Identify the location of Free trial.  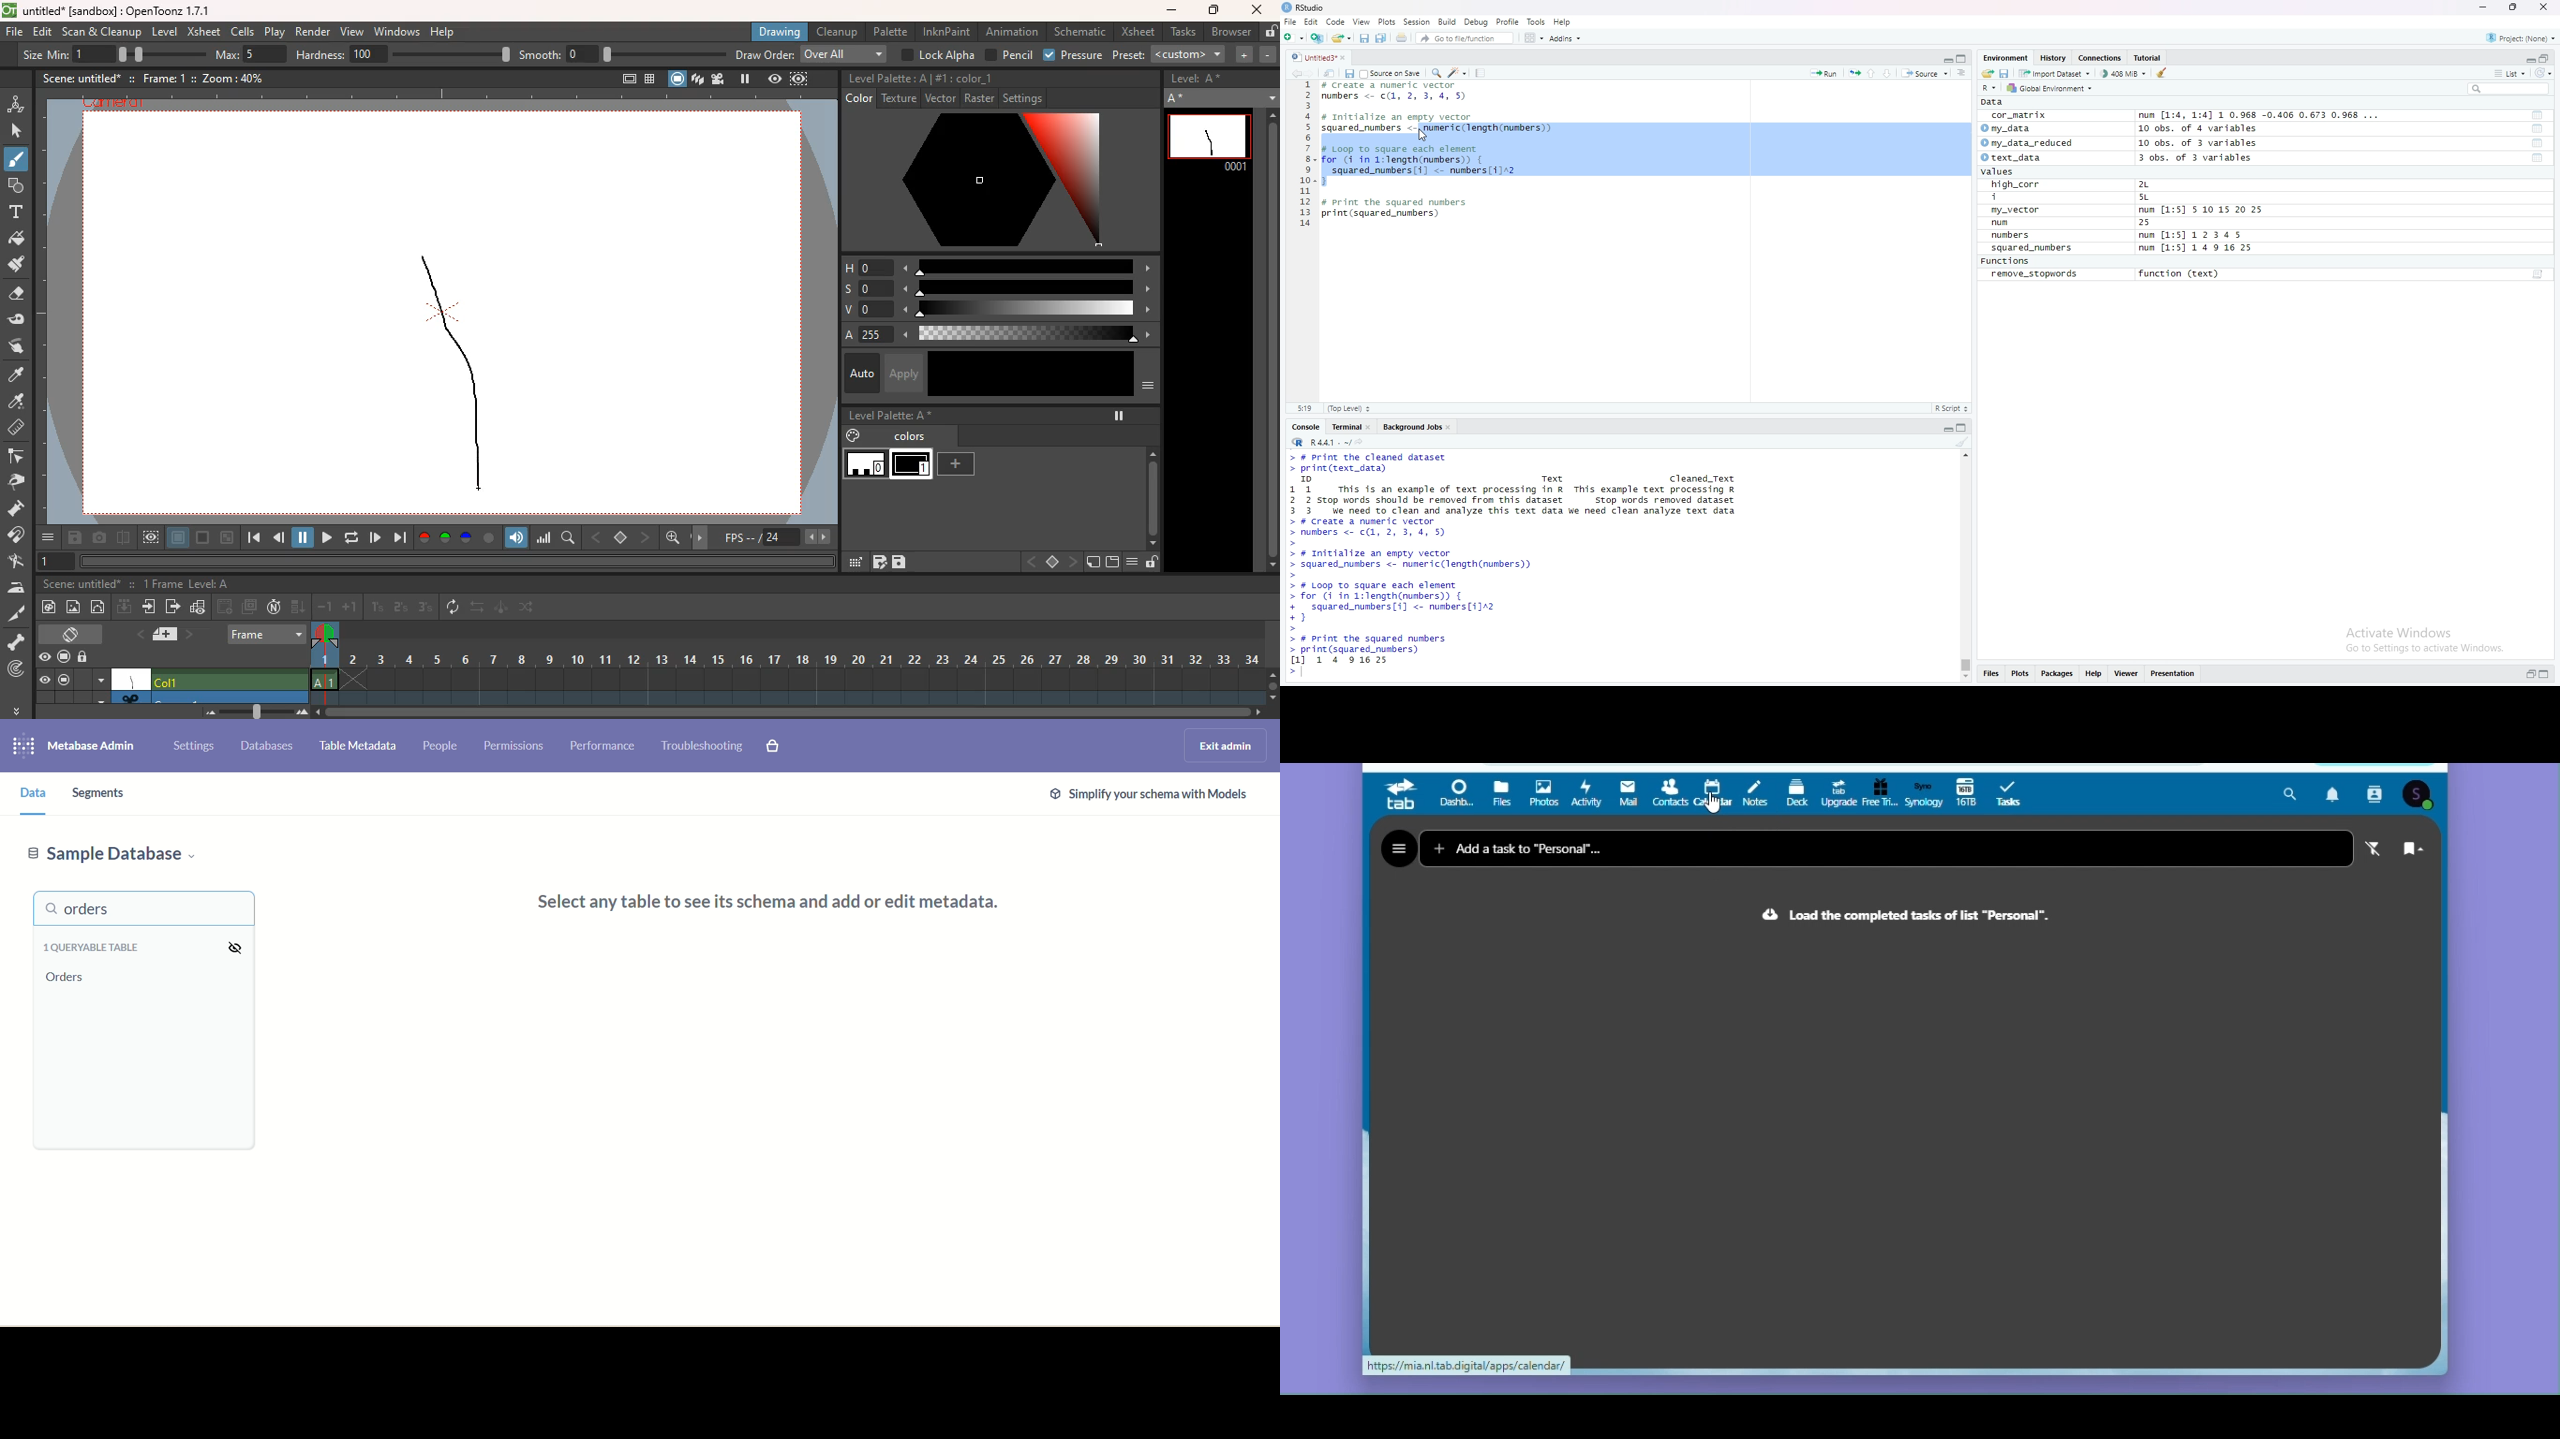
(1879, 795).